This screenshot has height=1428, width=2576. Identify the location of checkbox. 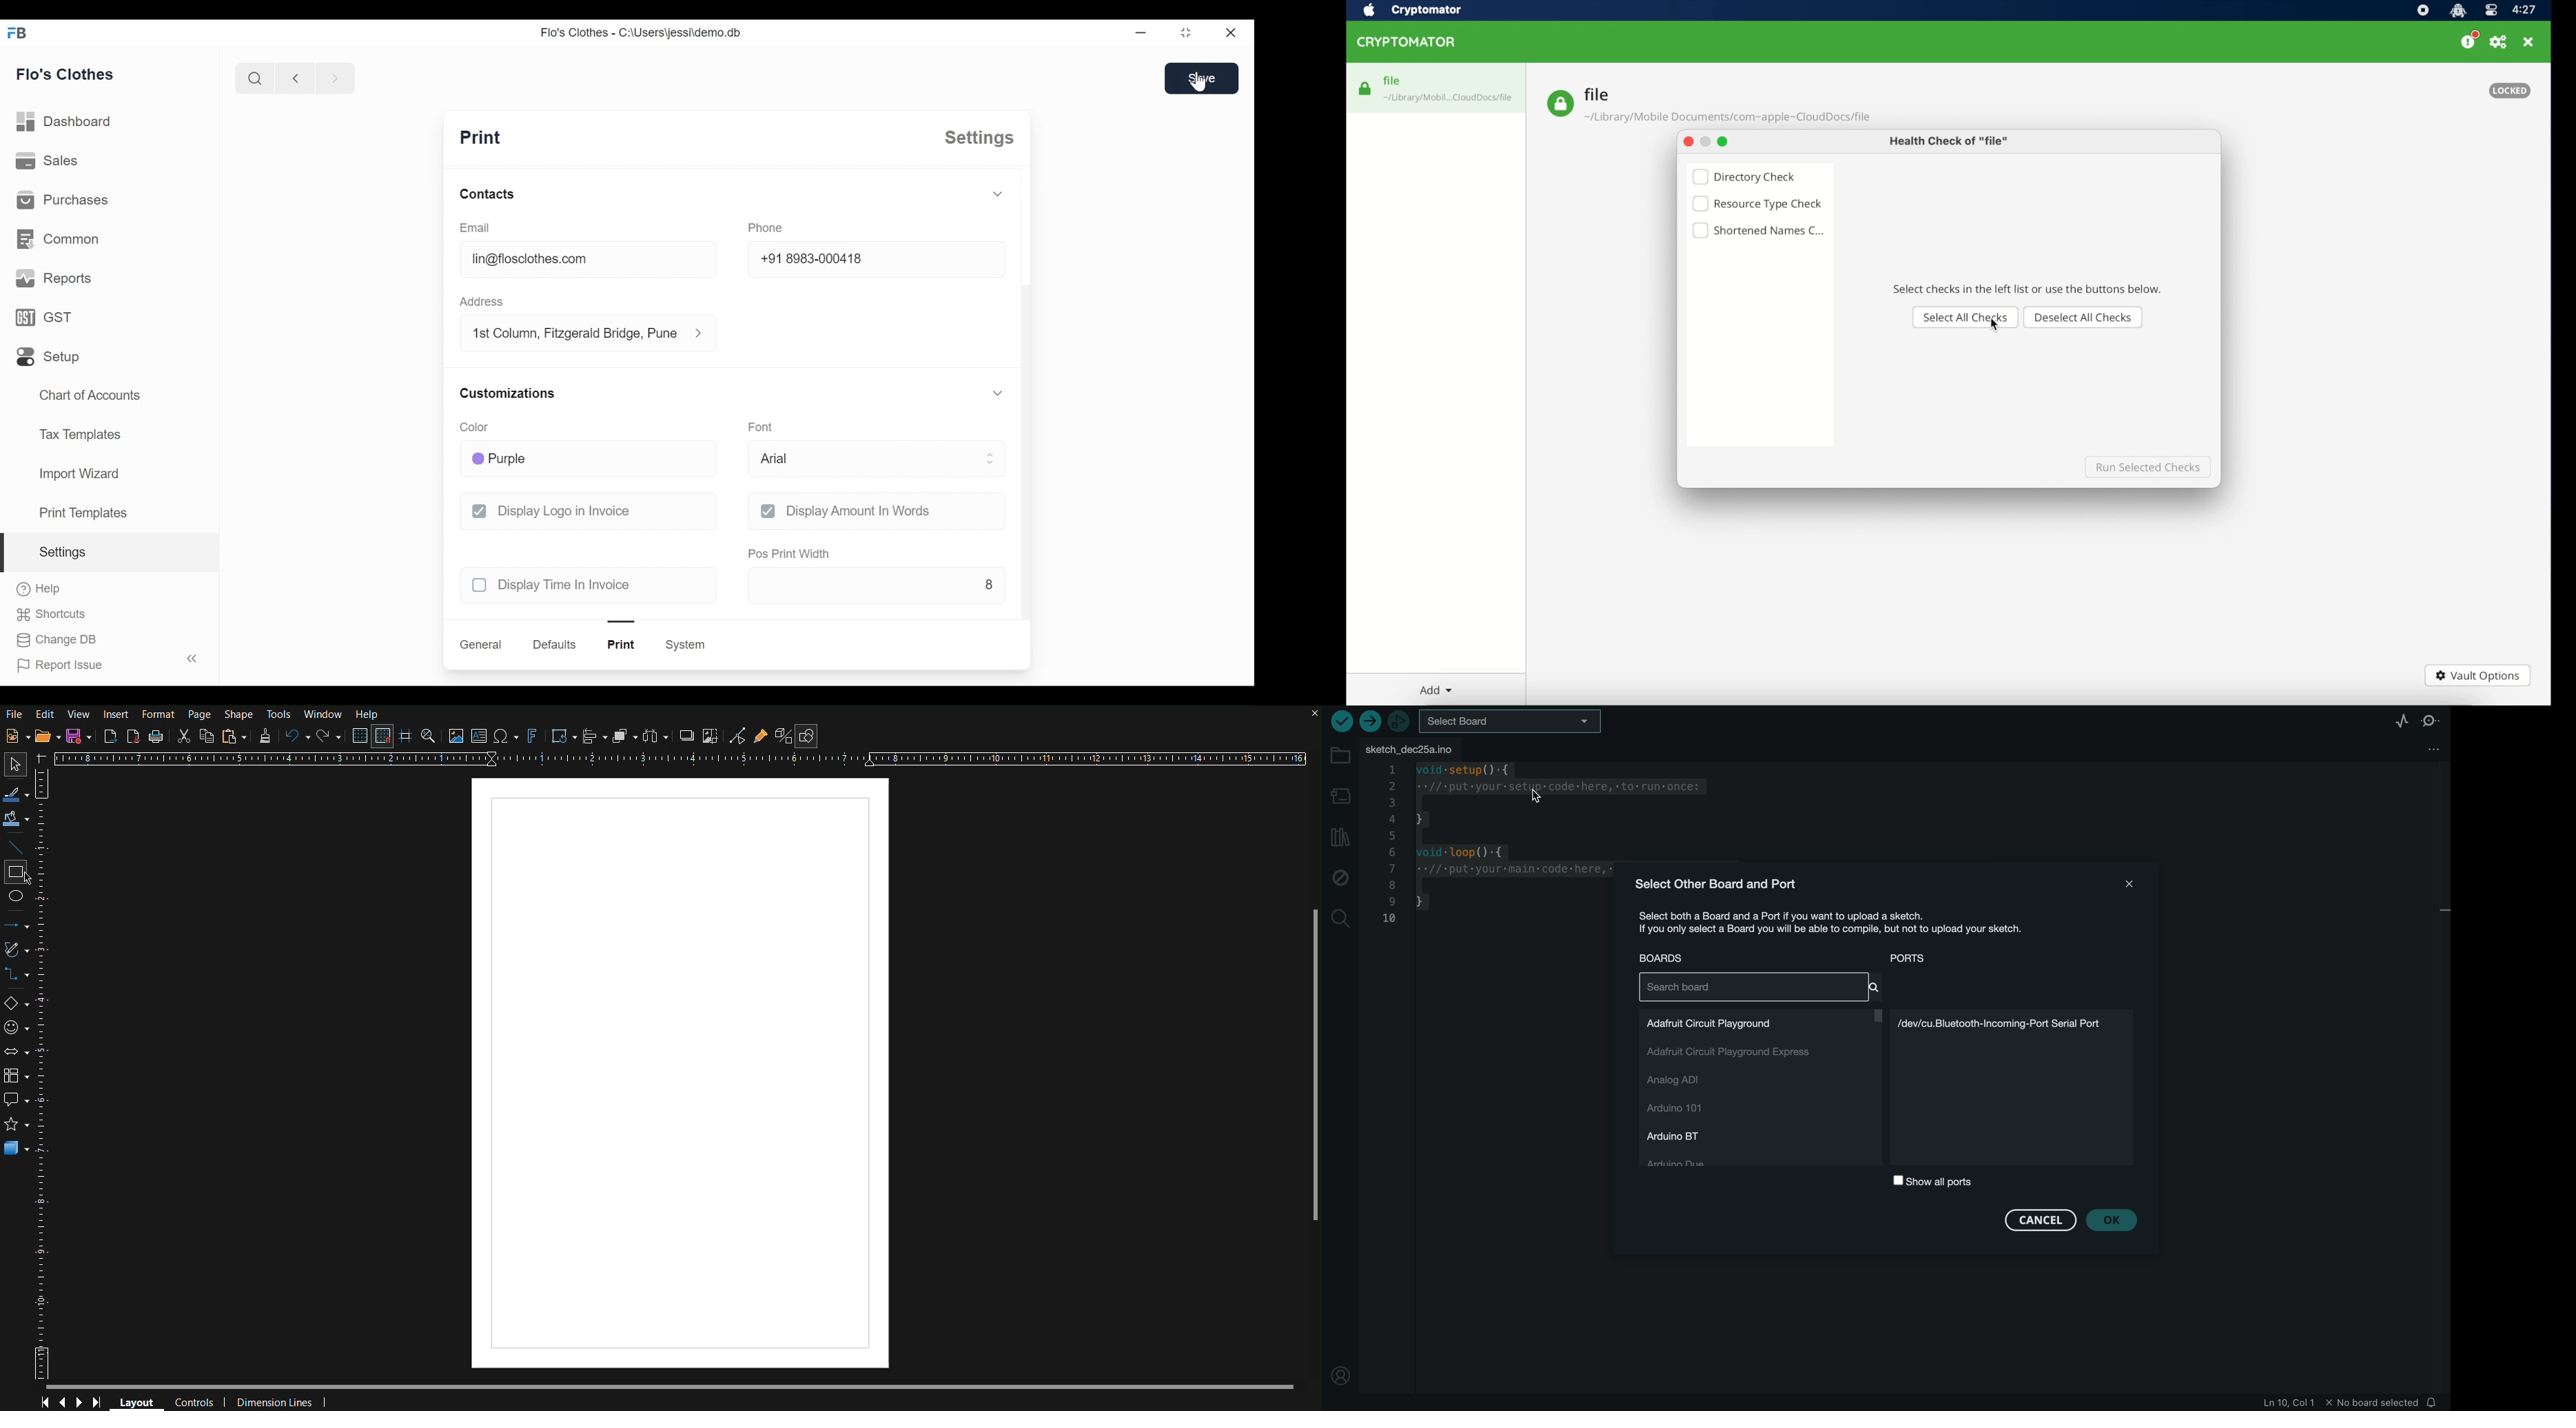
(768, 511).